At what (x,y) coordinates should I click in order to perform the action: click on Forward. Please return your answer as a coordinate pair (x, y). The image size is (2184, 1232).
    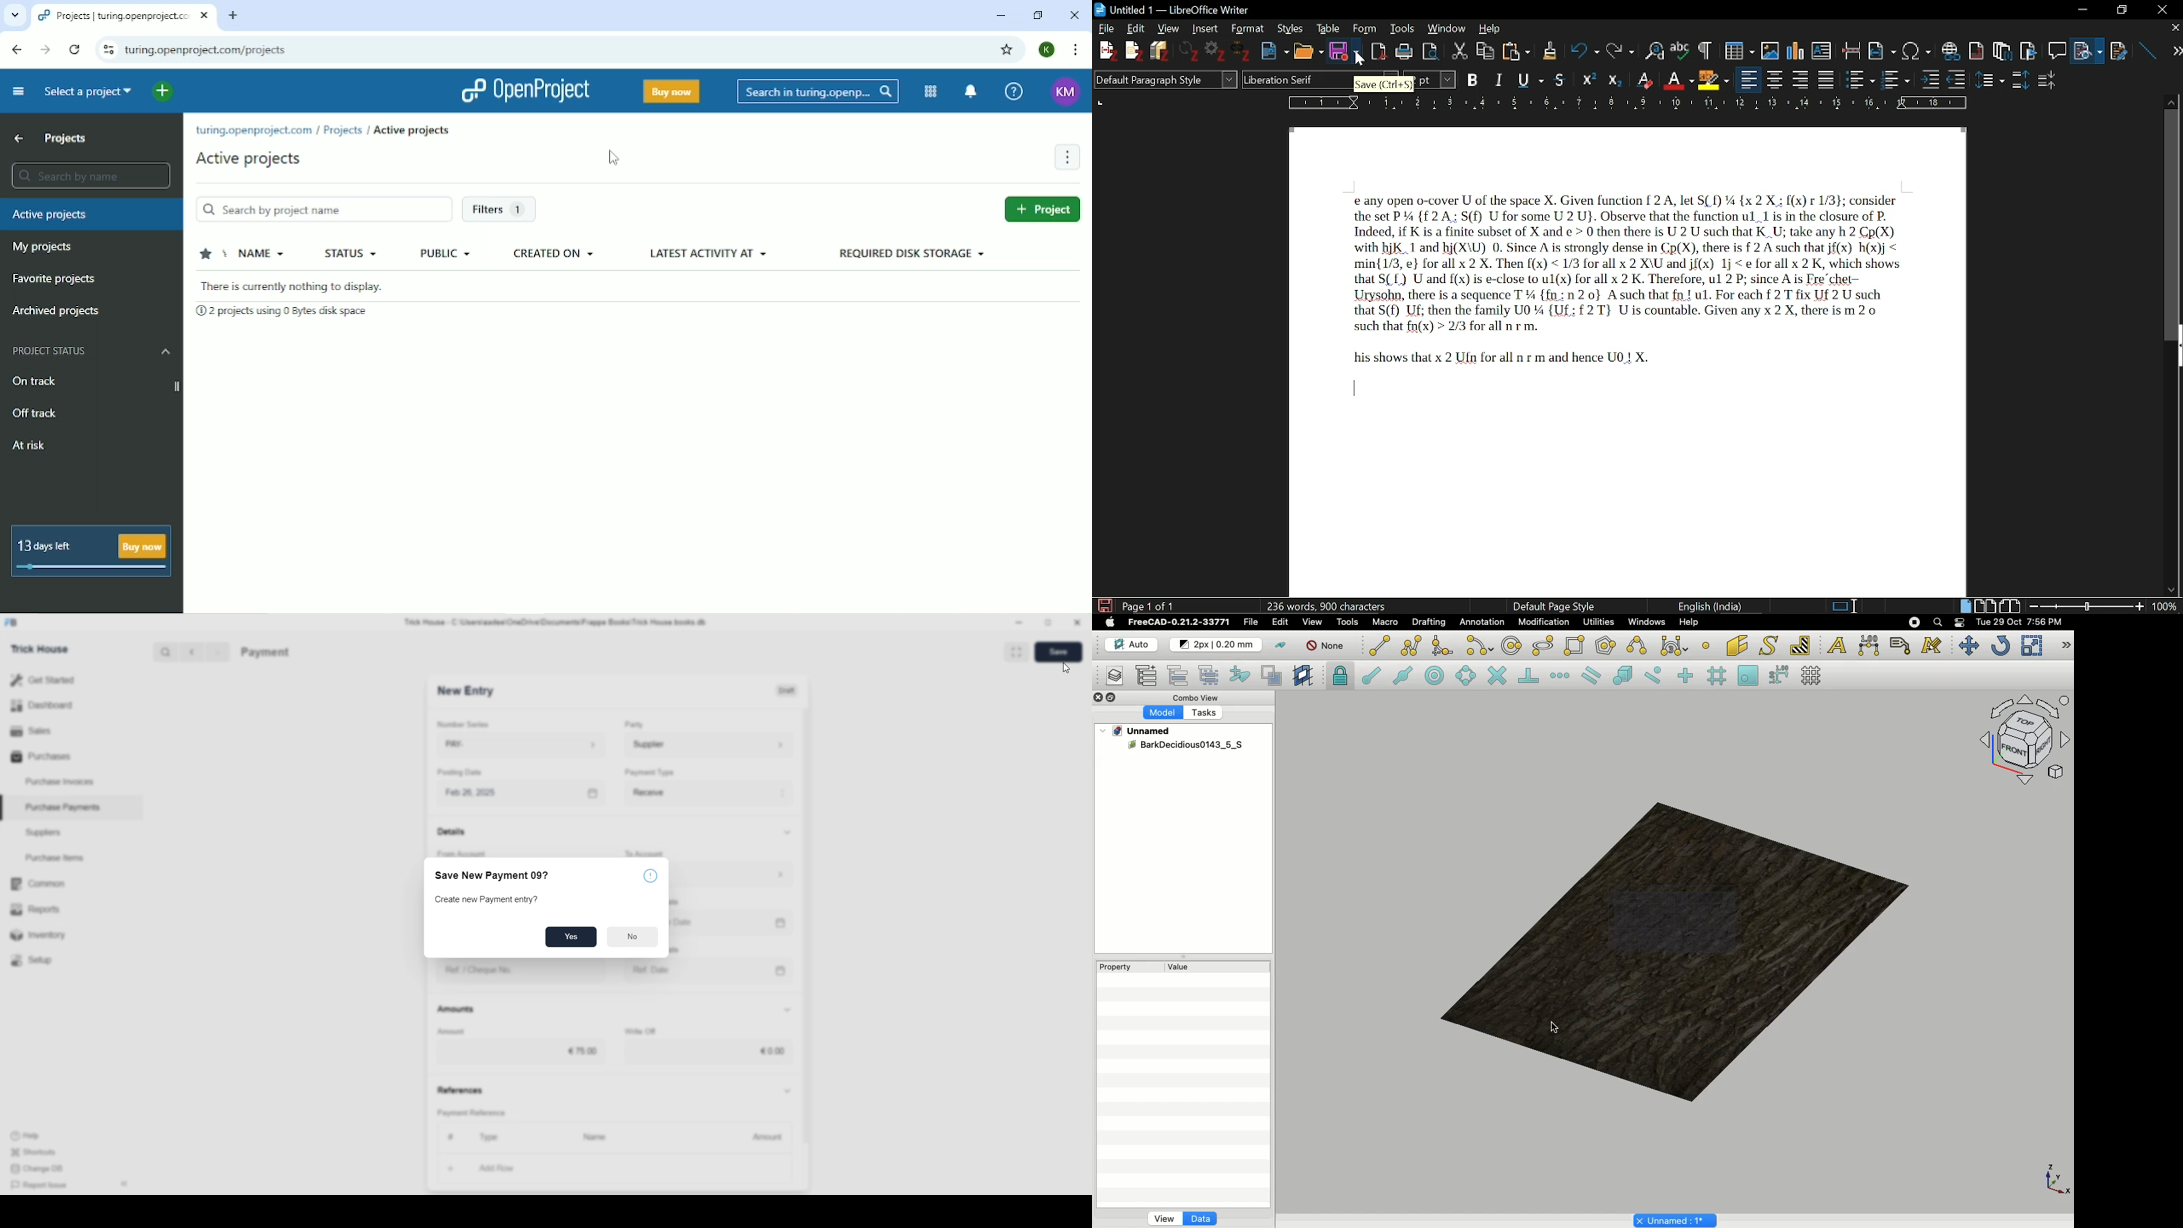
    Looking at the image, I should click on (45, 50).